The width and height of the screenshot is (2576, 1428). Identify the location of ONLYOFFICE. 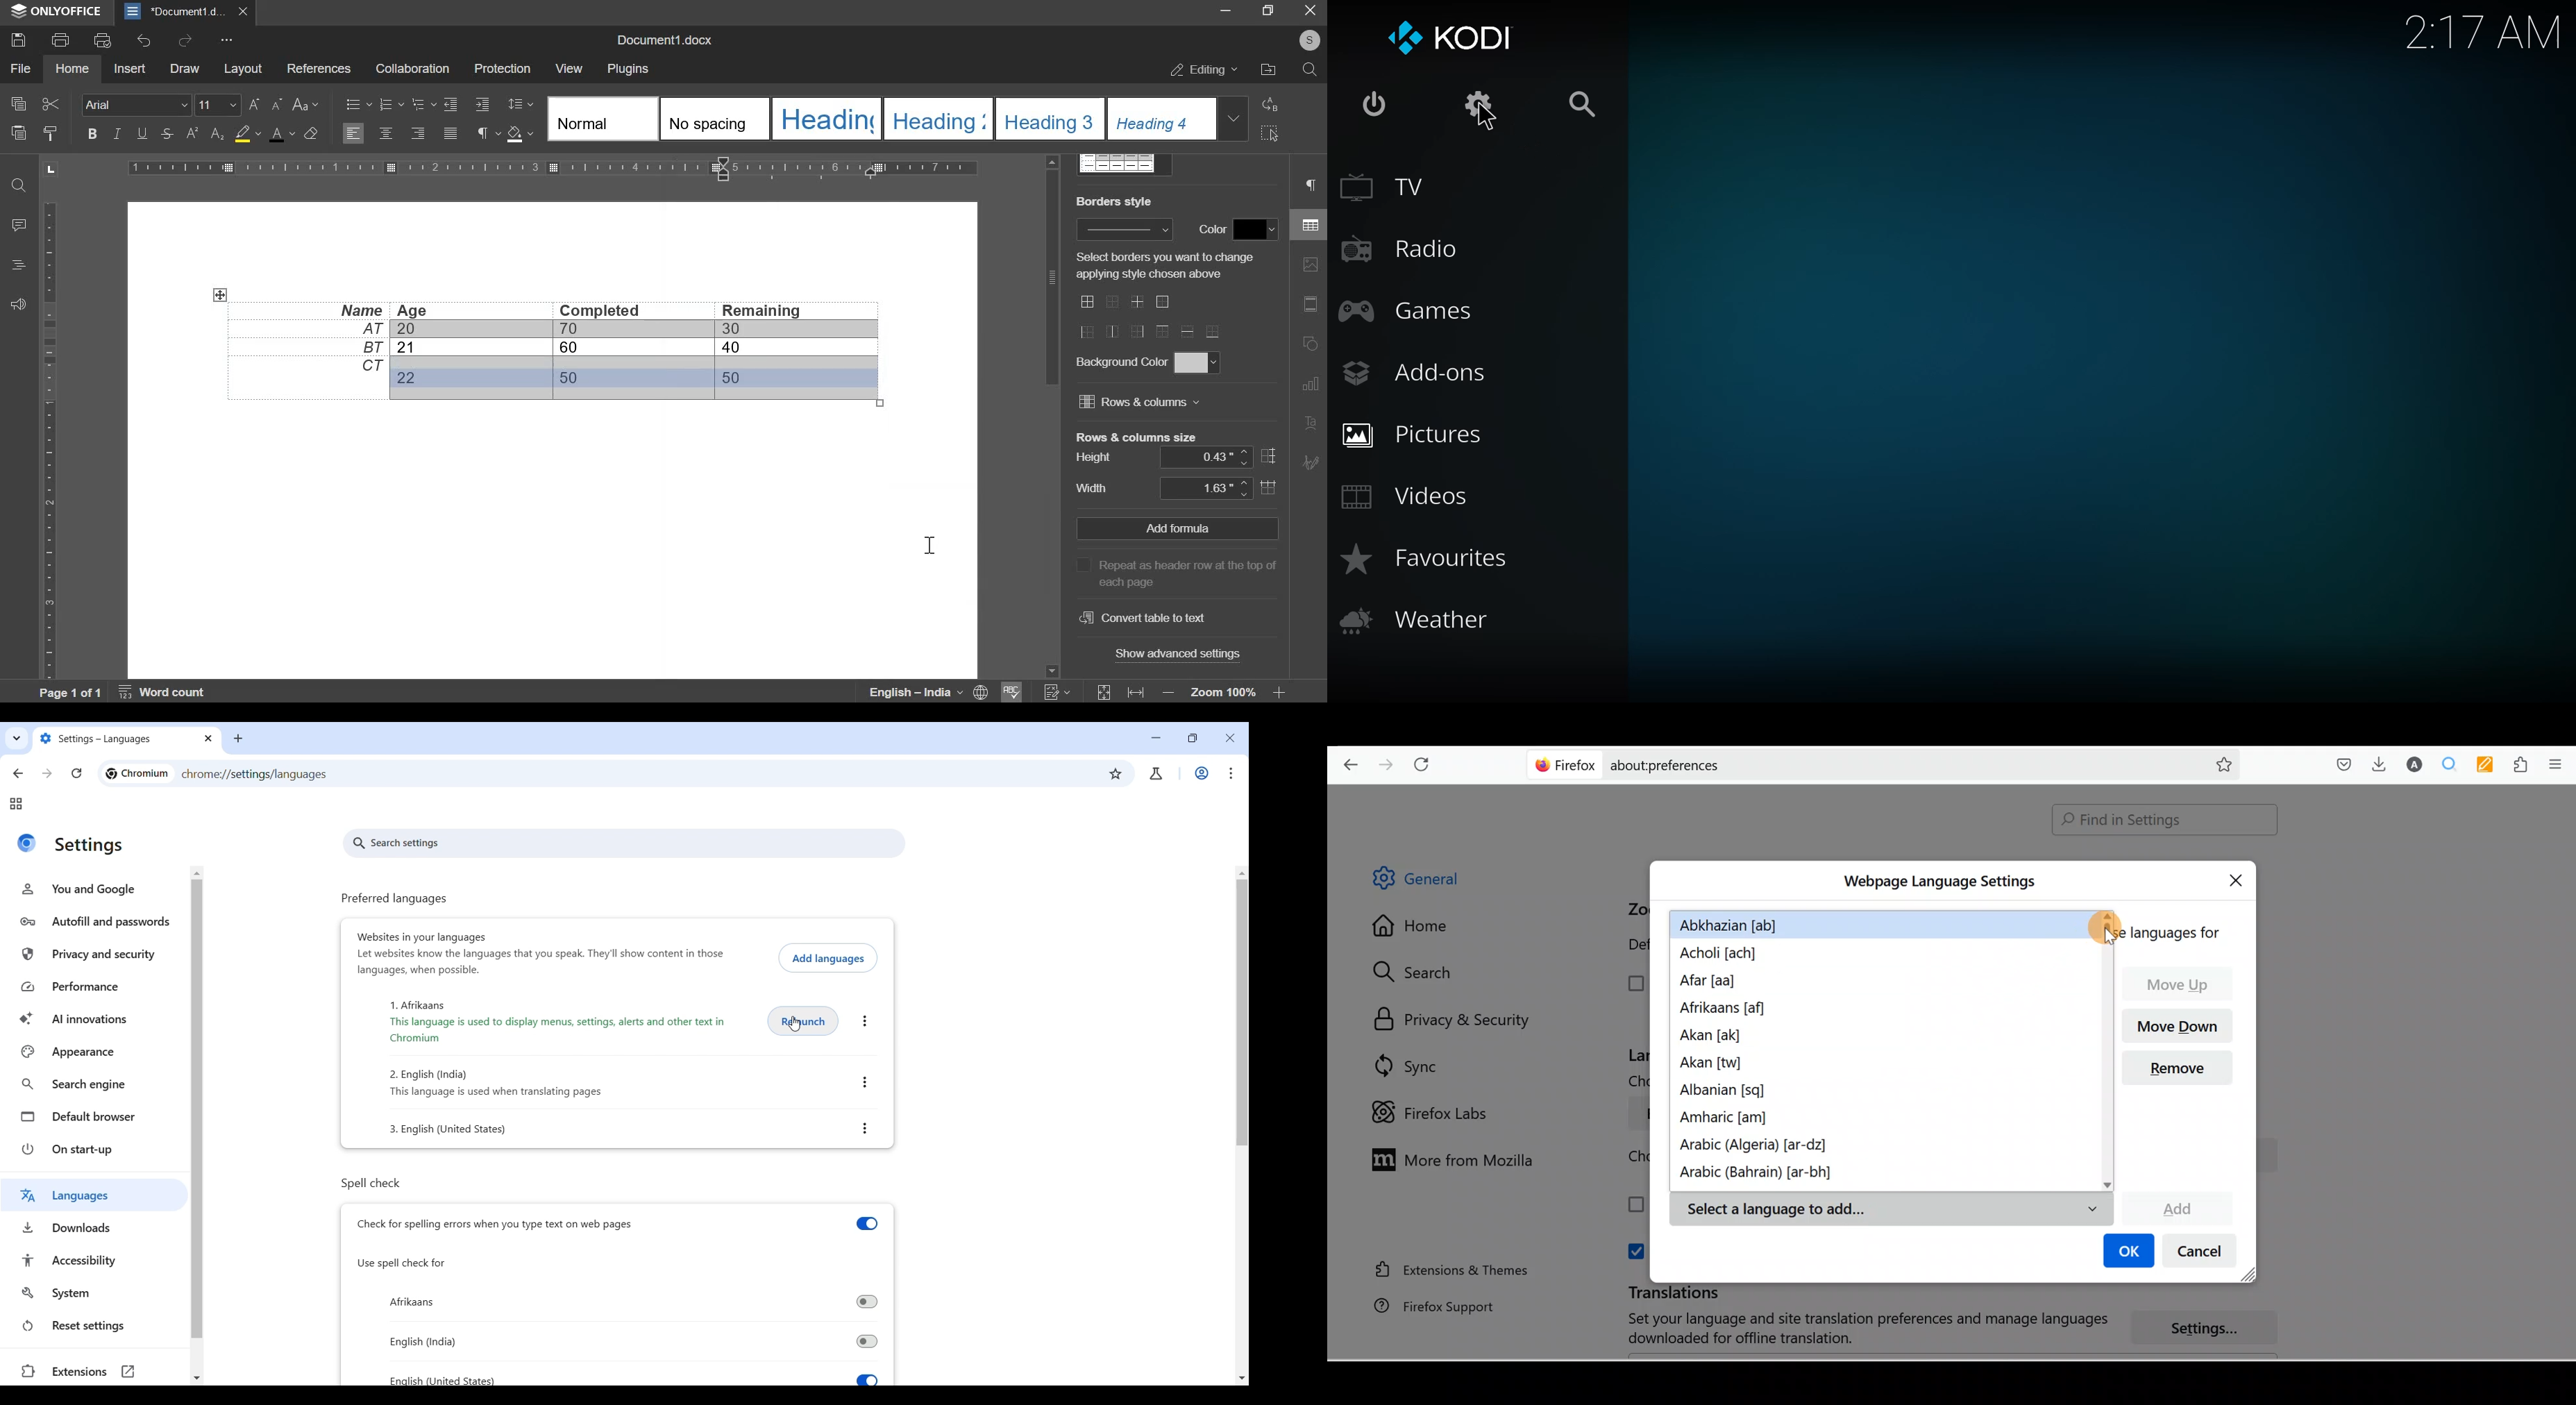
(68, 12).